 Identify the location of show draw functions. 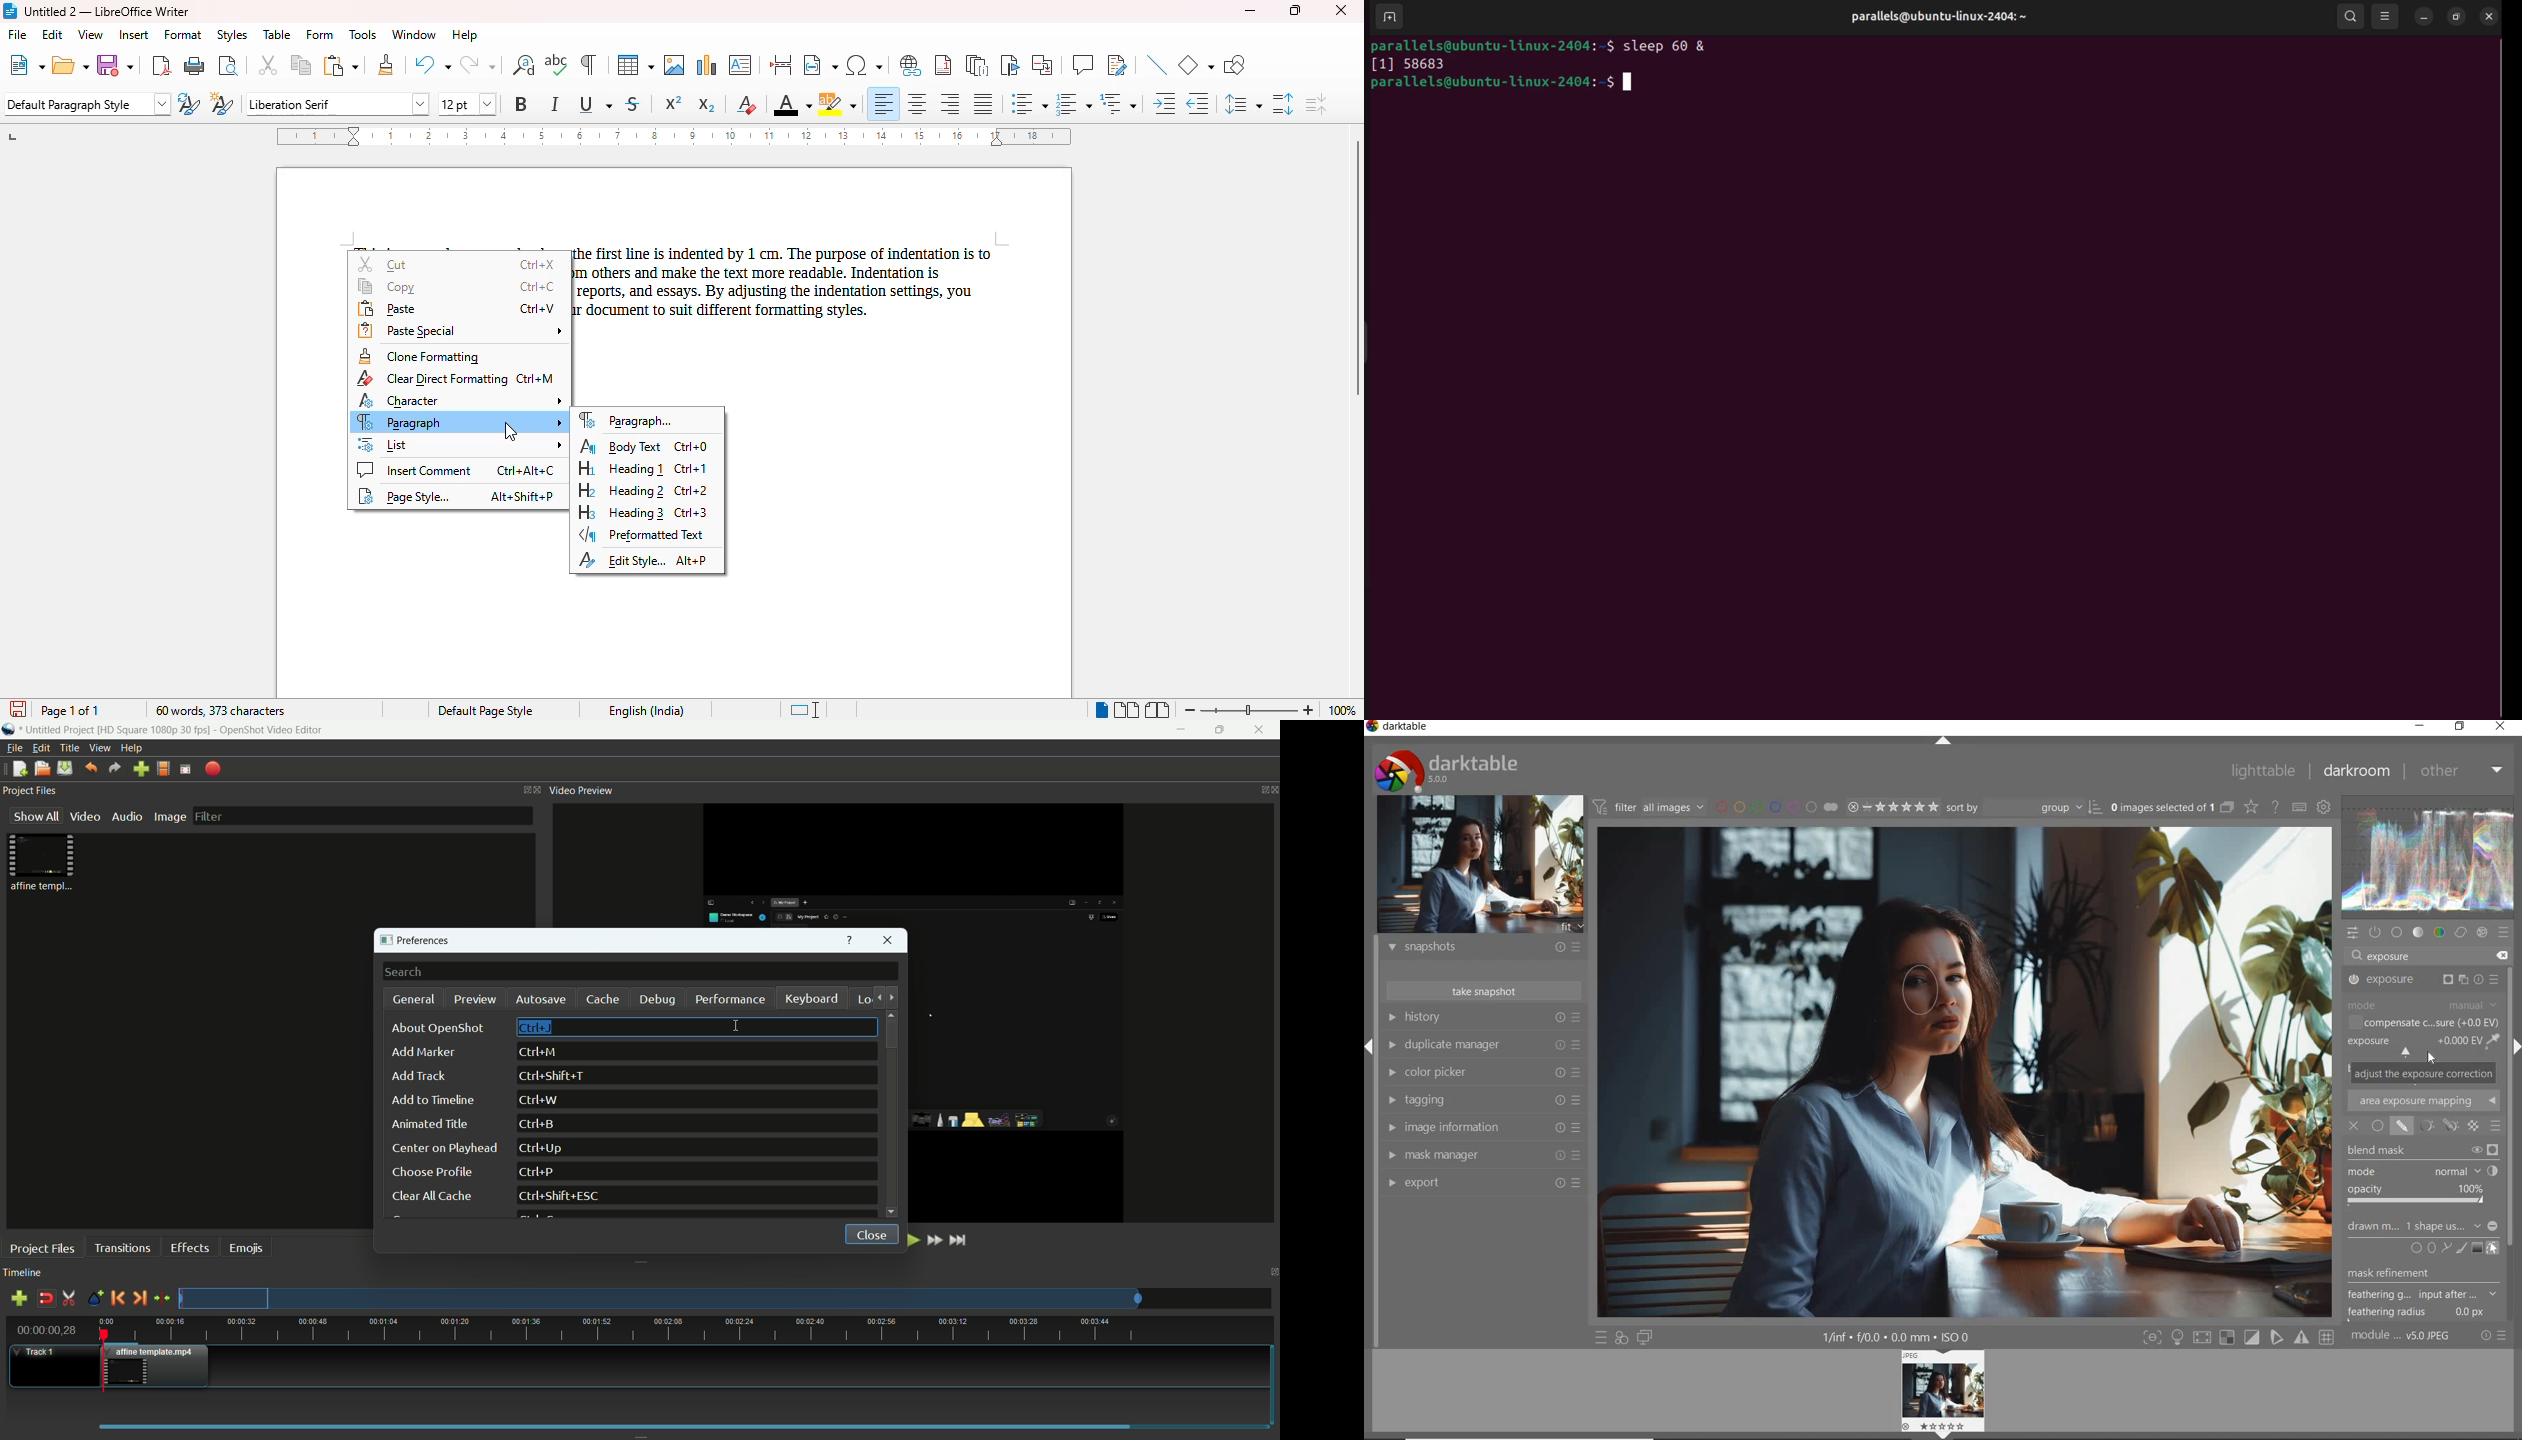
(1234, 65).